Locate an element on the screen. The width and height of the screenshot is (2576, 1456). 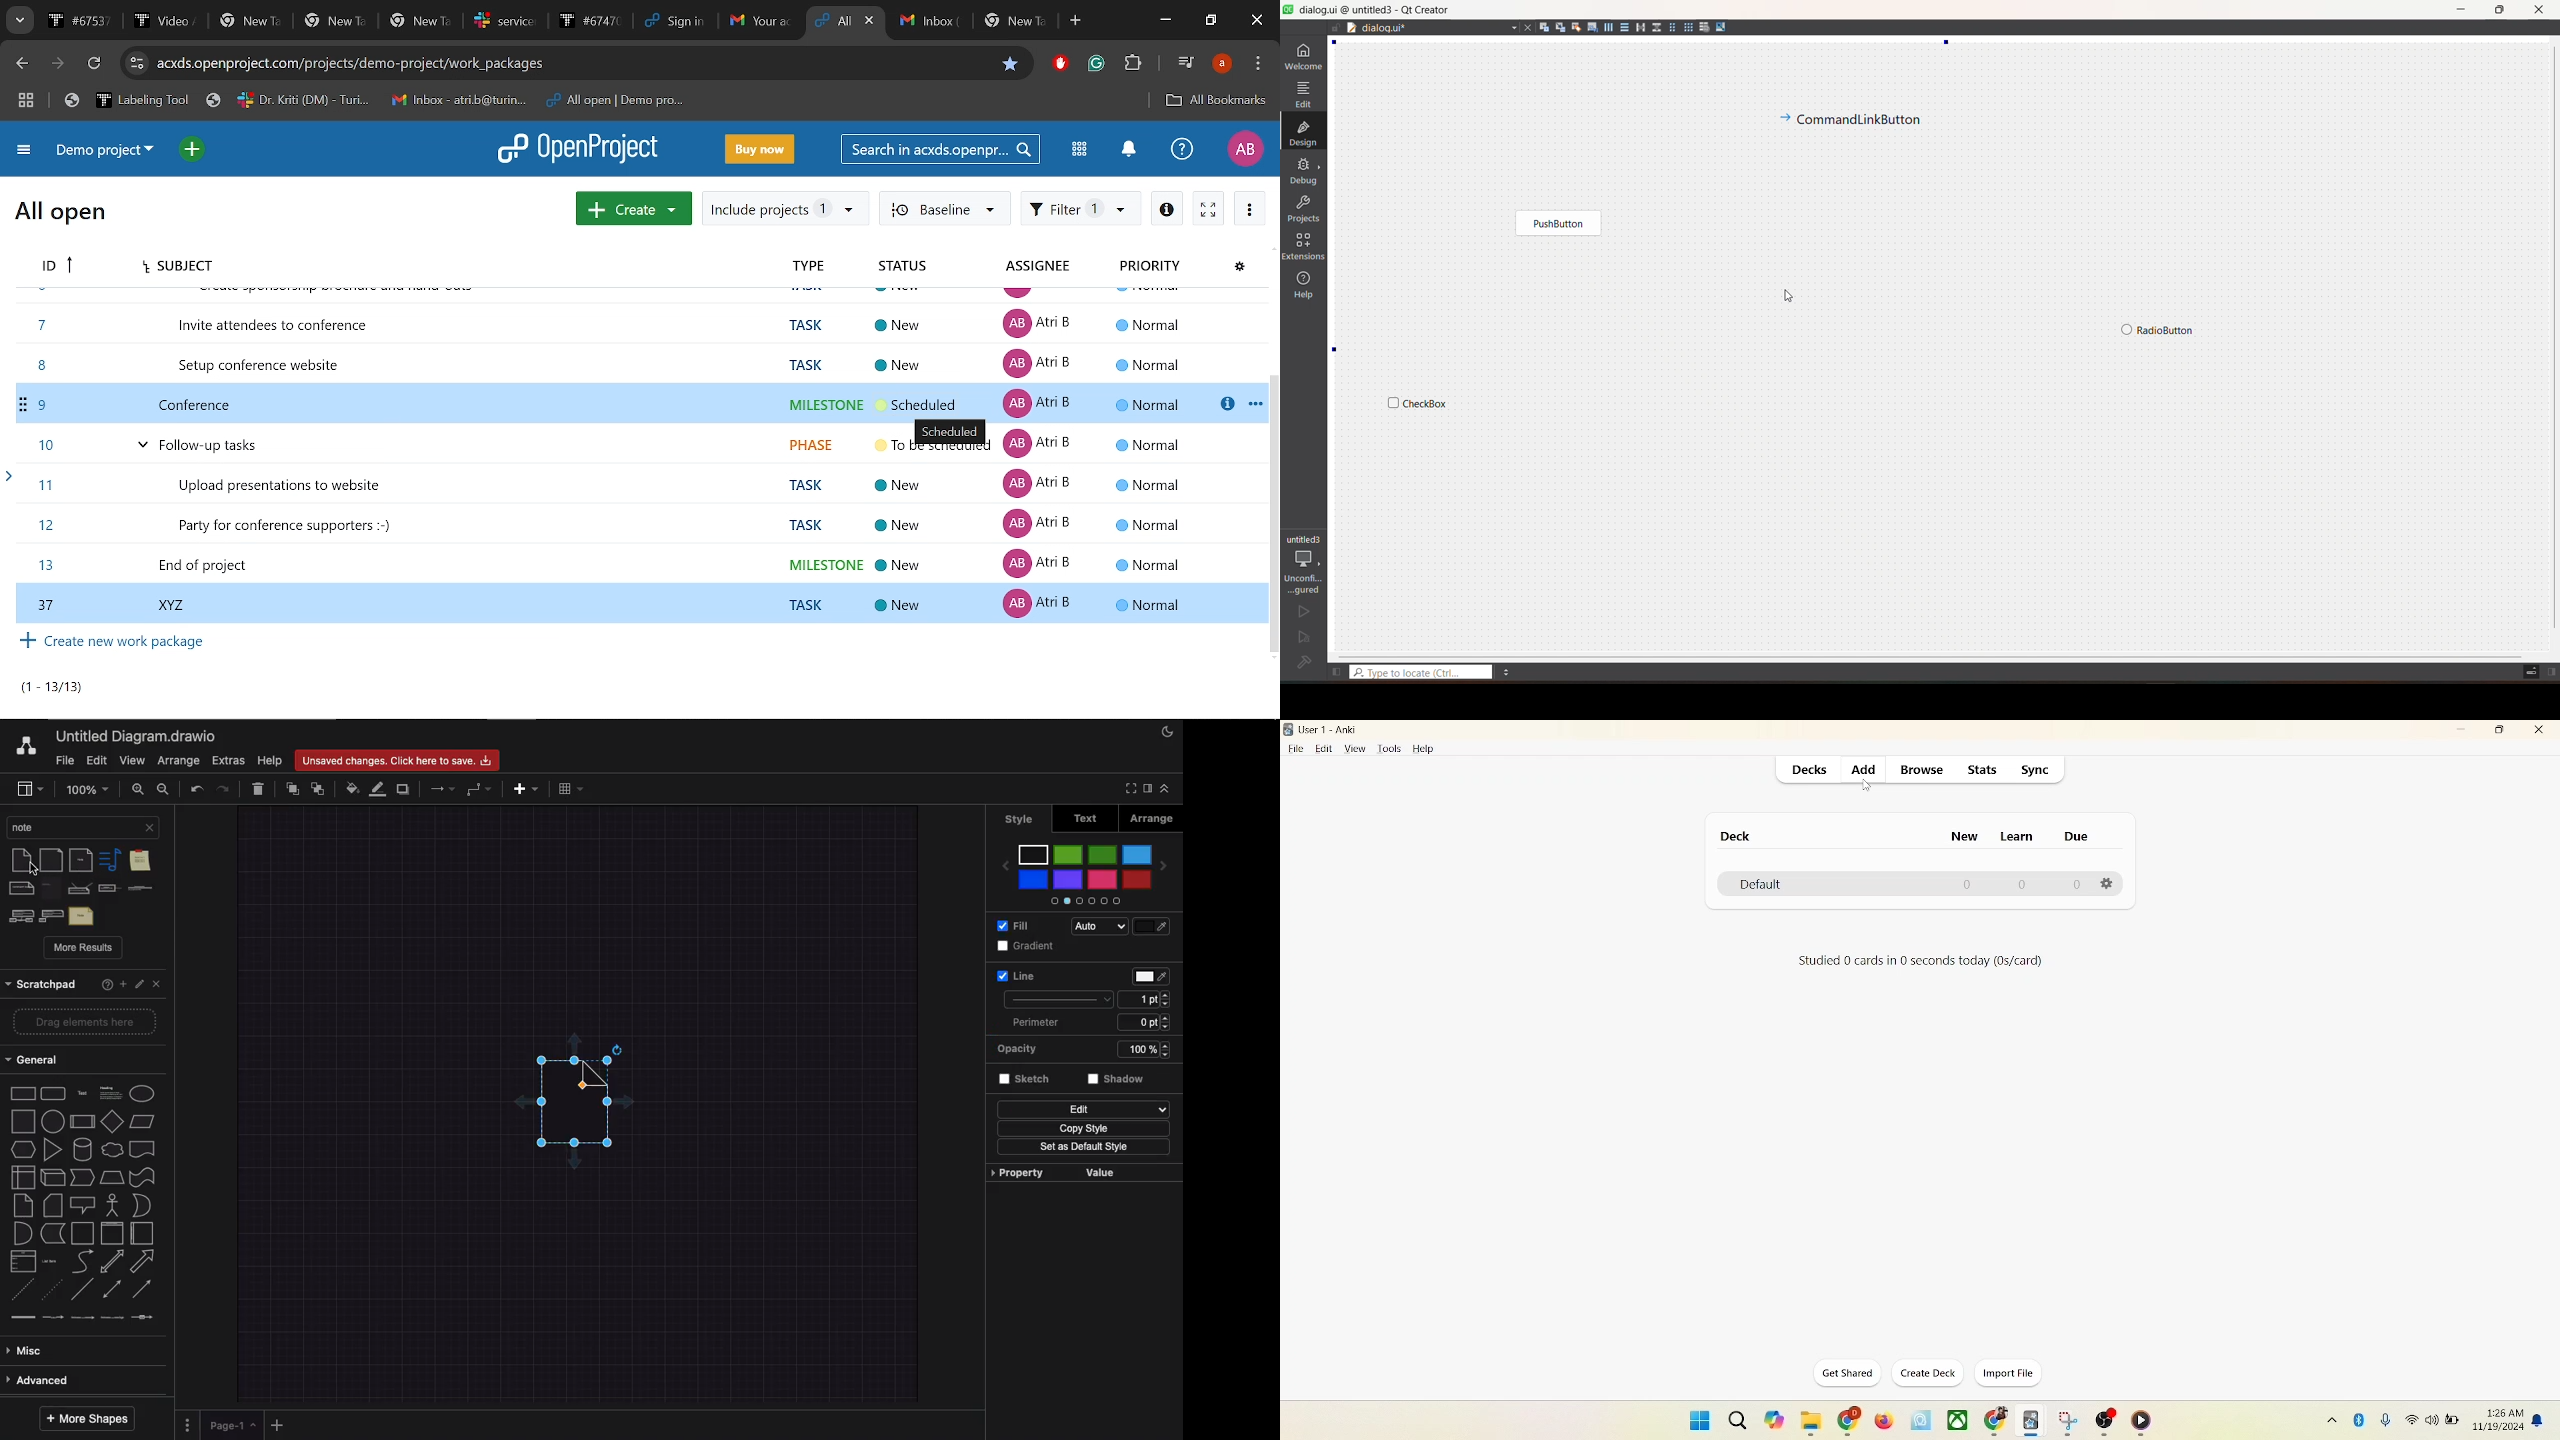
minimize is located at coordinates (2463, 731).